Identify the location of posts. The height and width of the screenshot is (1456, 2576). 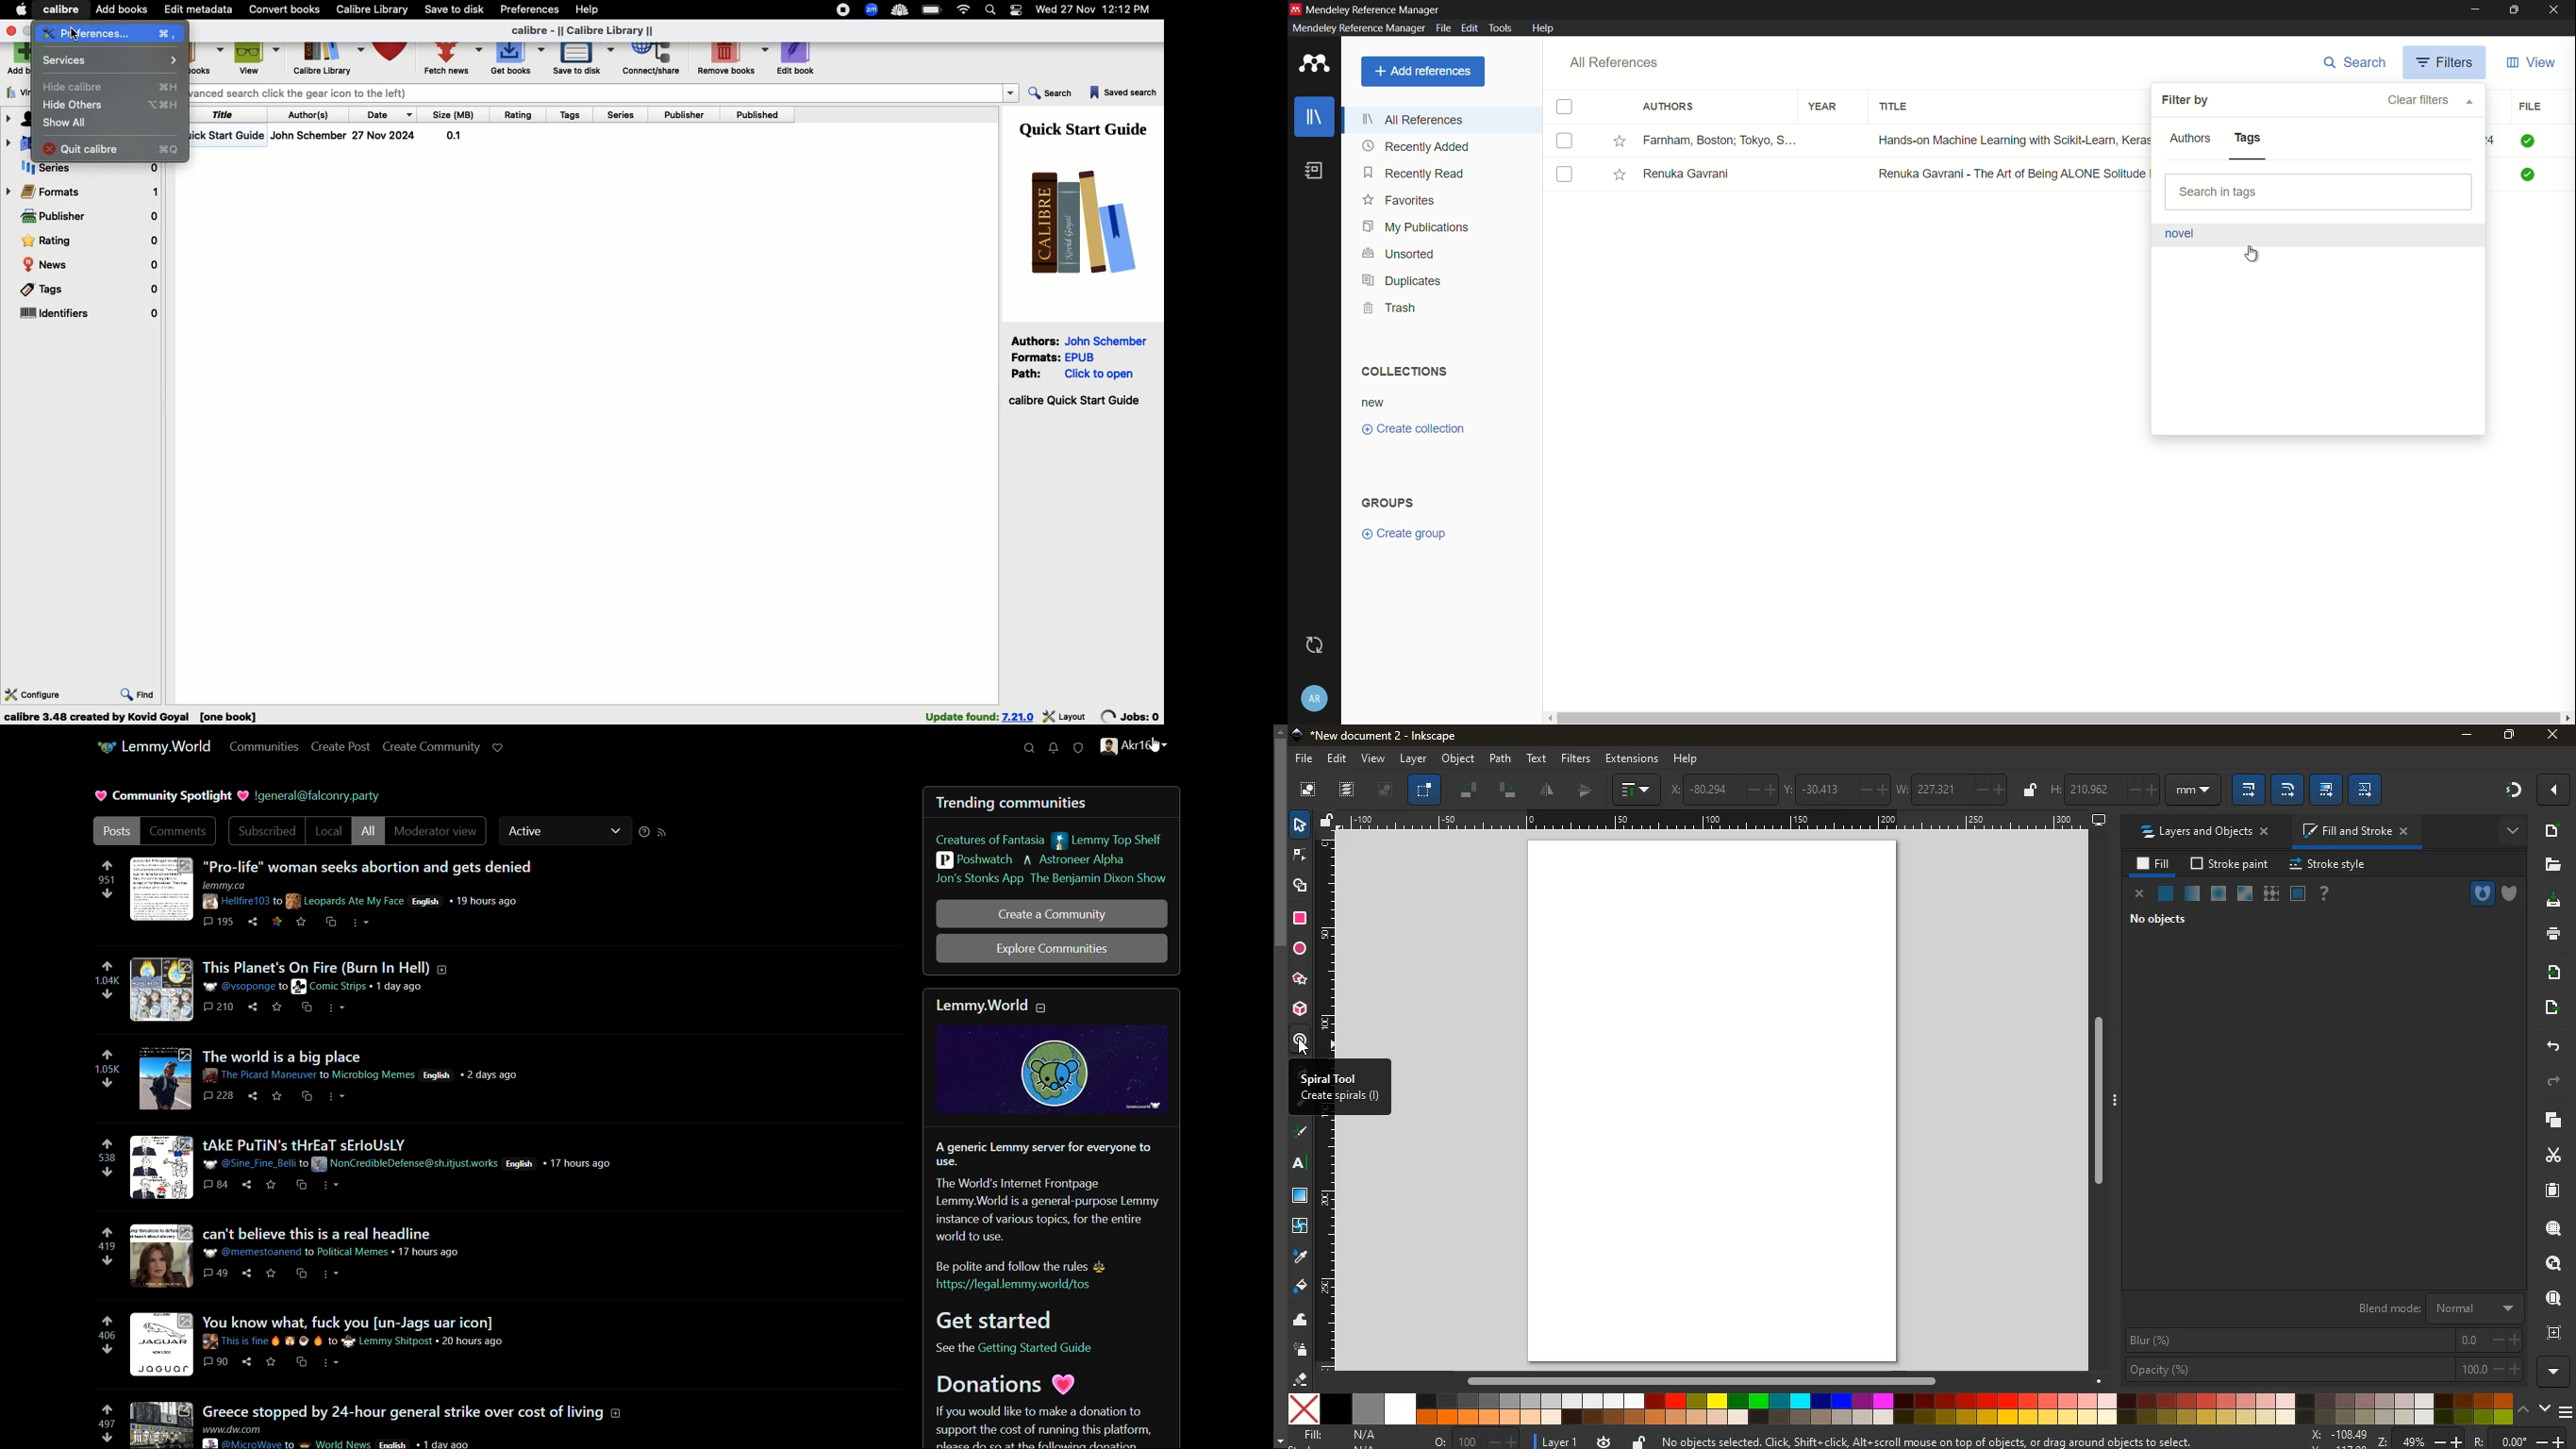
(115, 831).